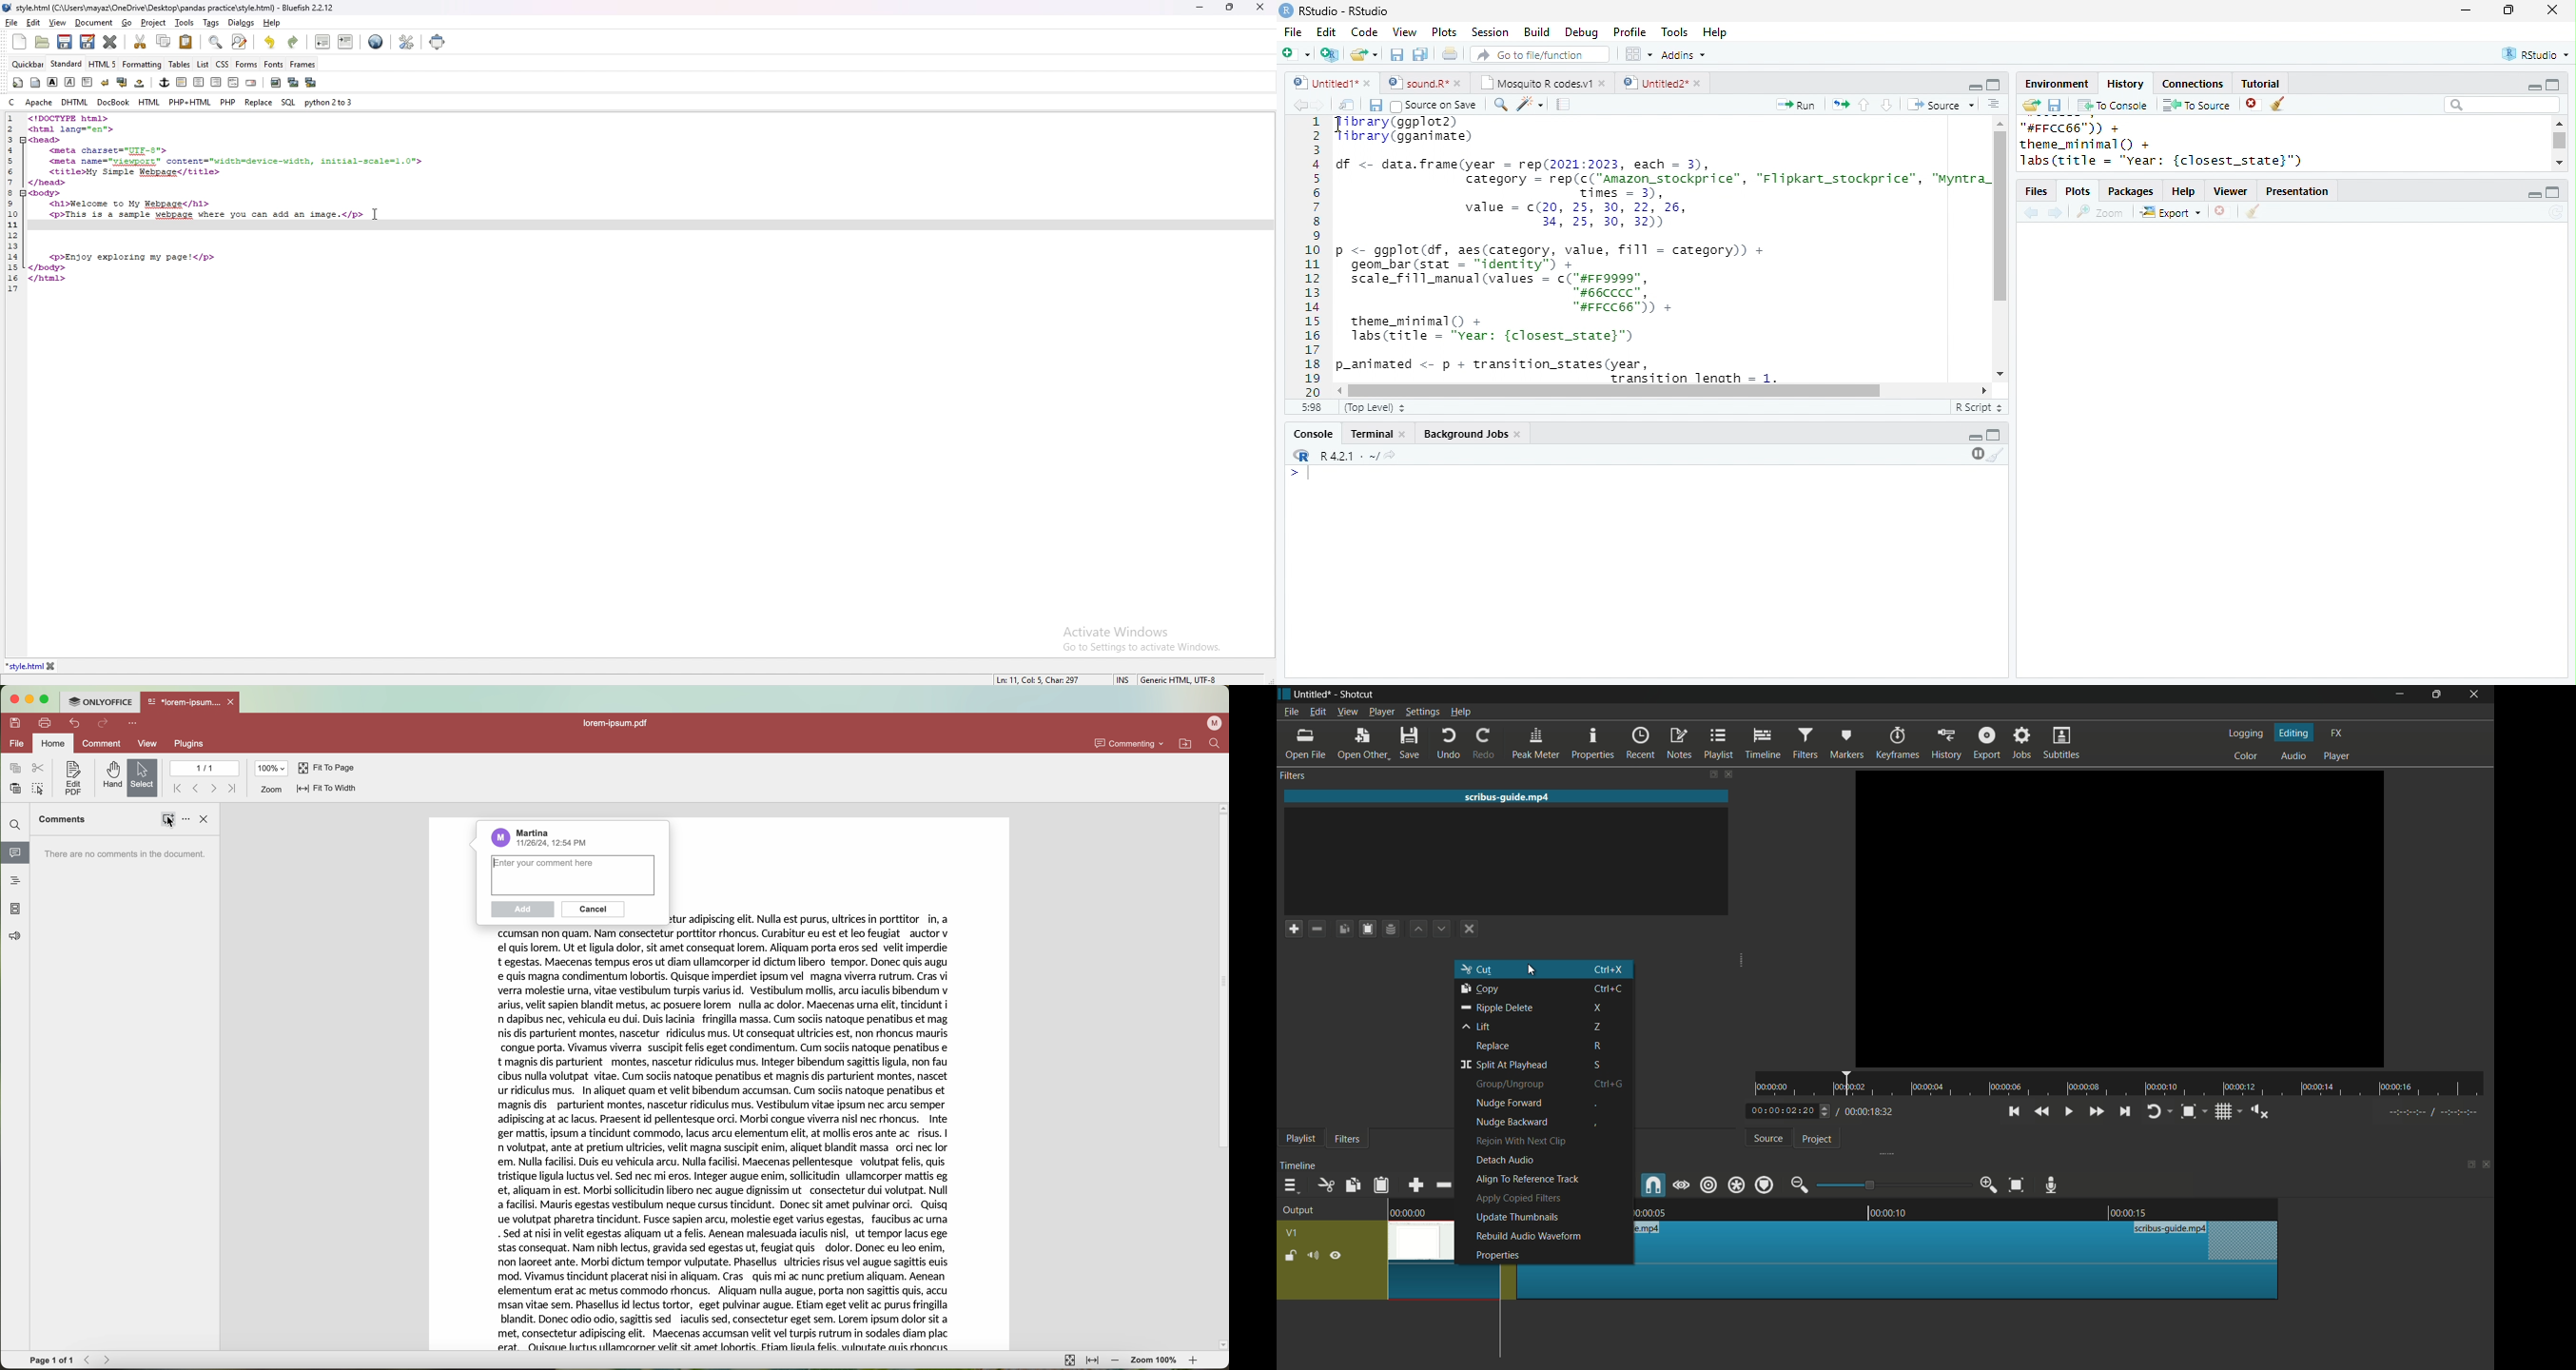 Image resolution: width=2576 pixels, height=1372 pixels. What do you see at coordinates (182, 82) in the screenshot?
I see `left justify` at bounding box center [182, 82].